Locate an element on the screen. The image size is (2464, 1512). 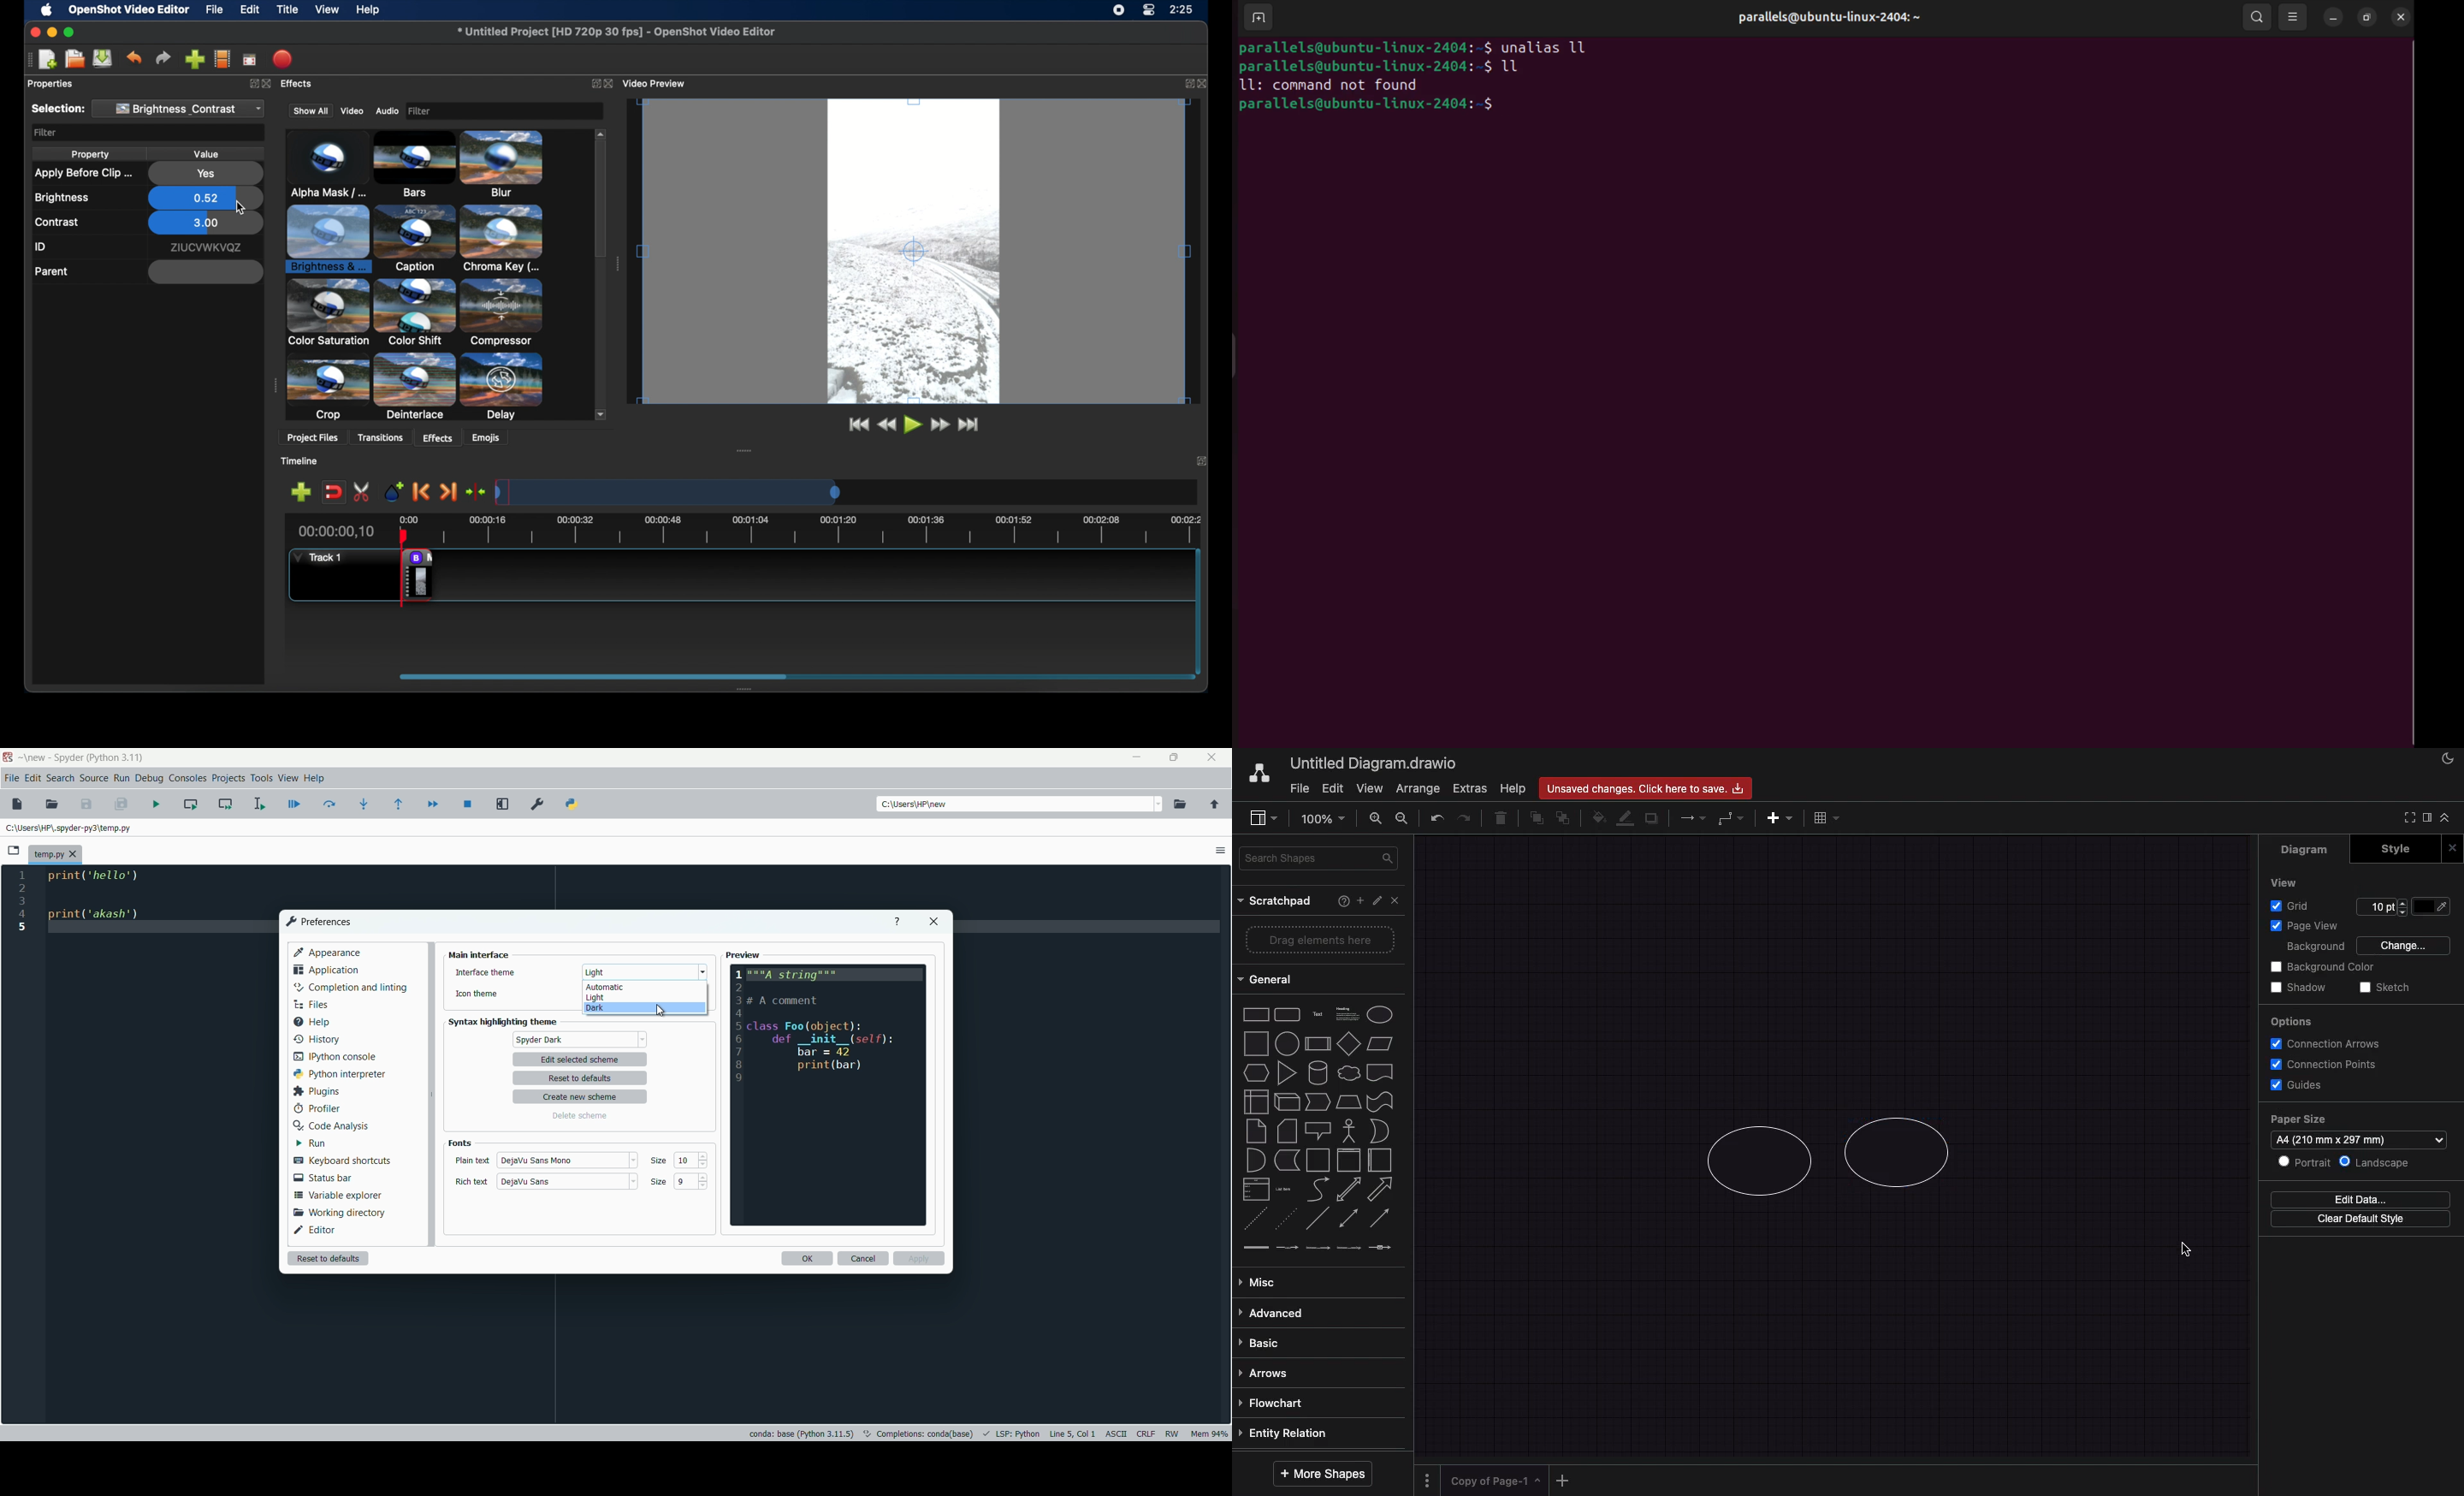
extras is located at coordinates (1470, 787).